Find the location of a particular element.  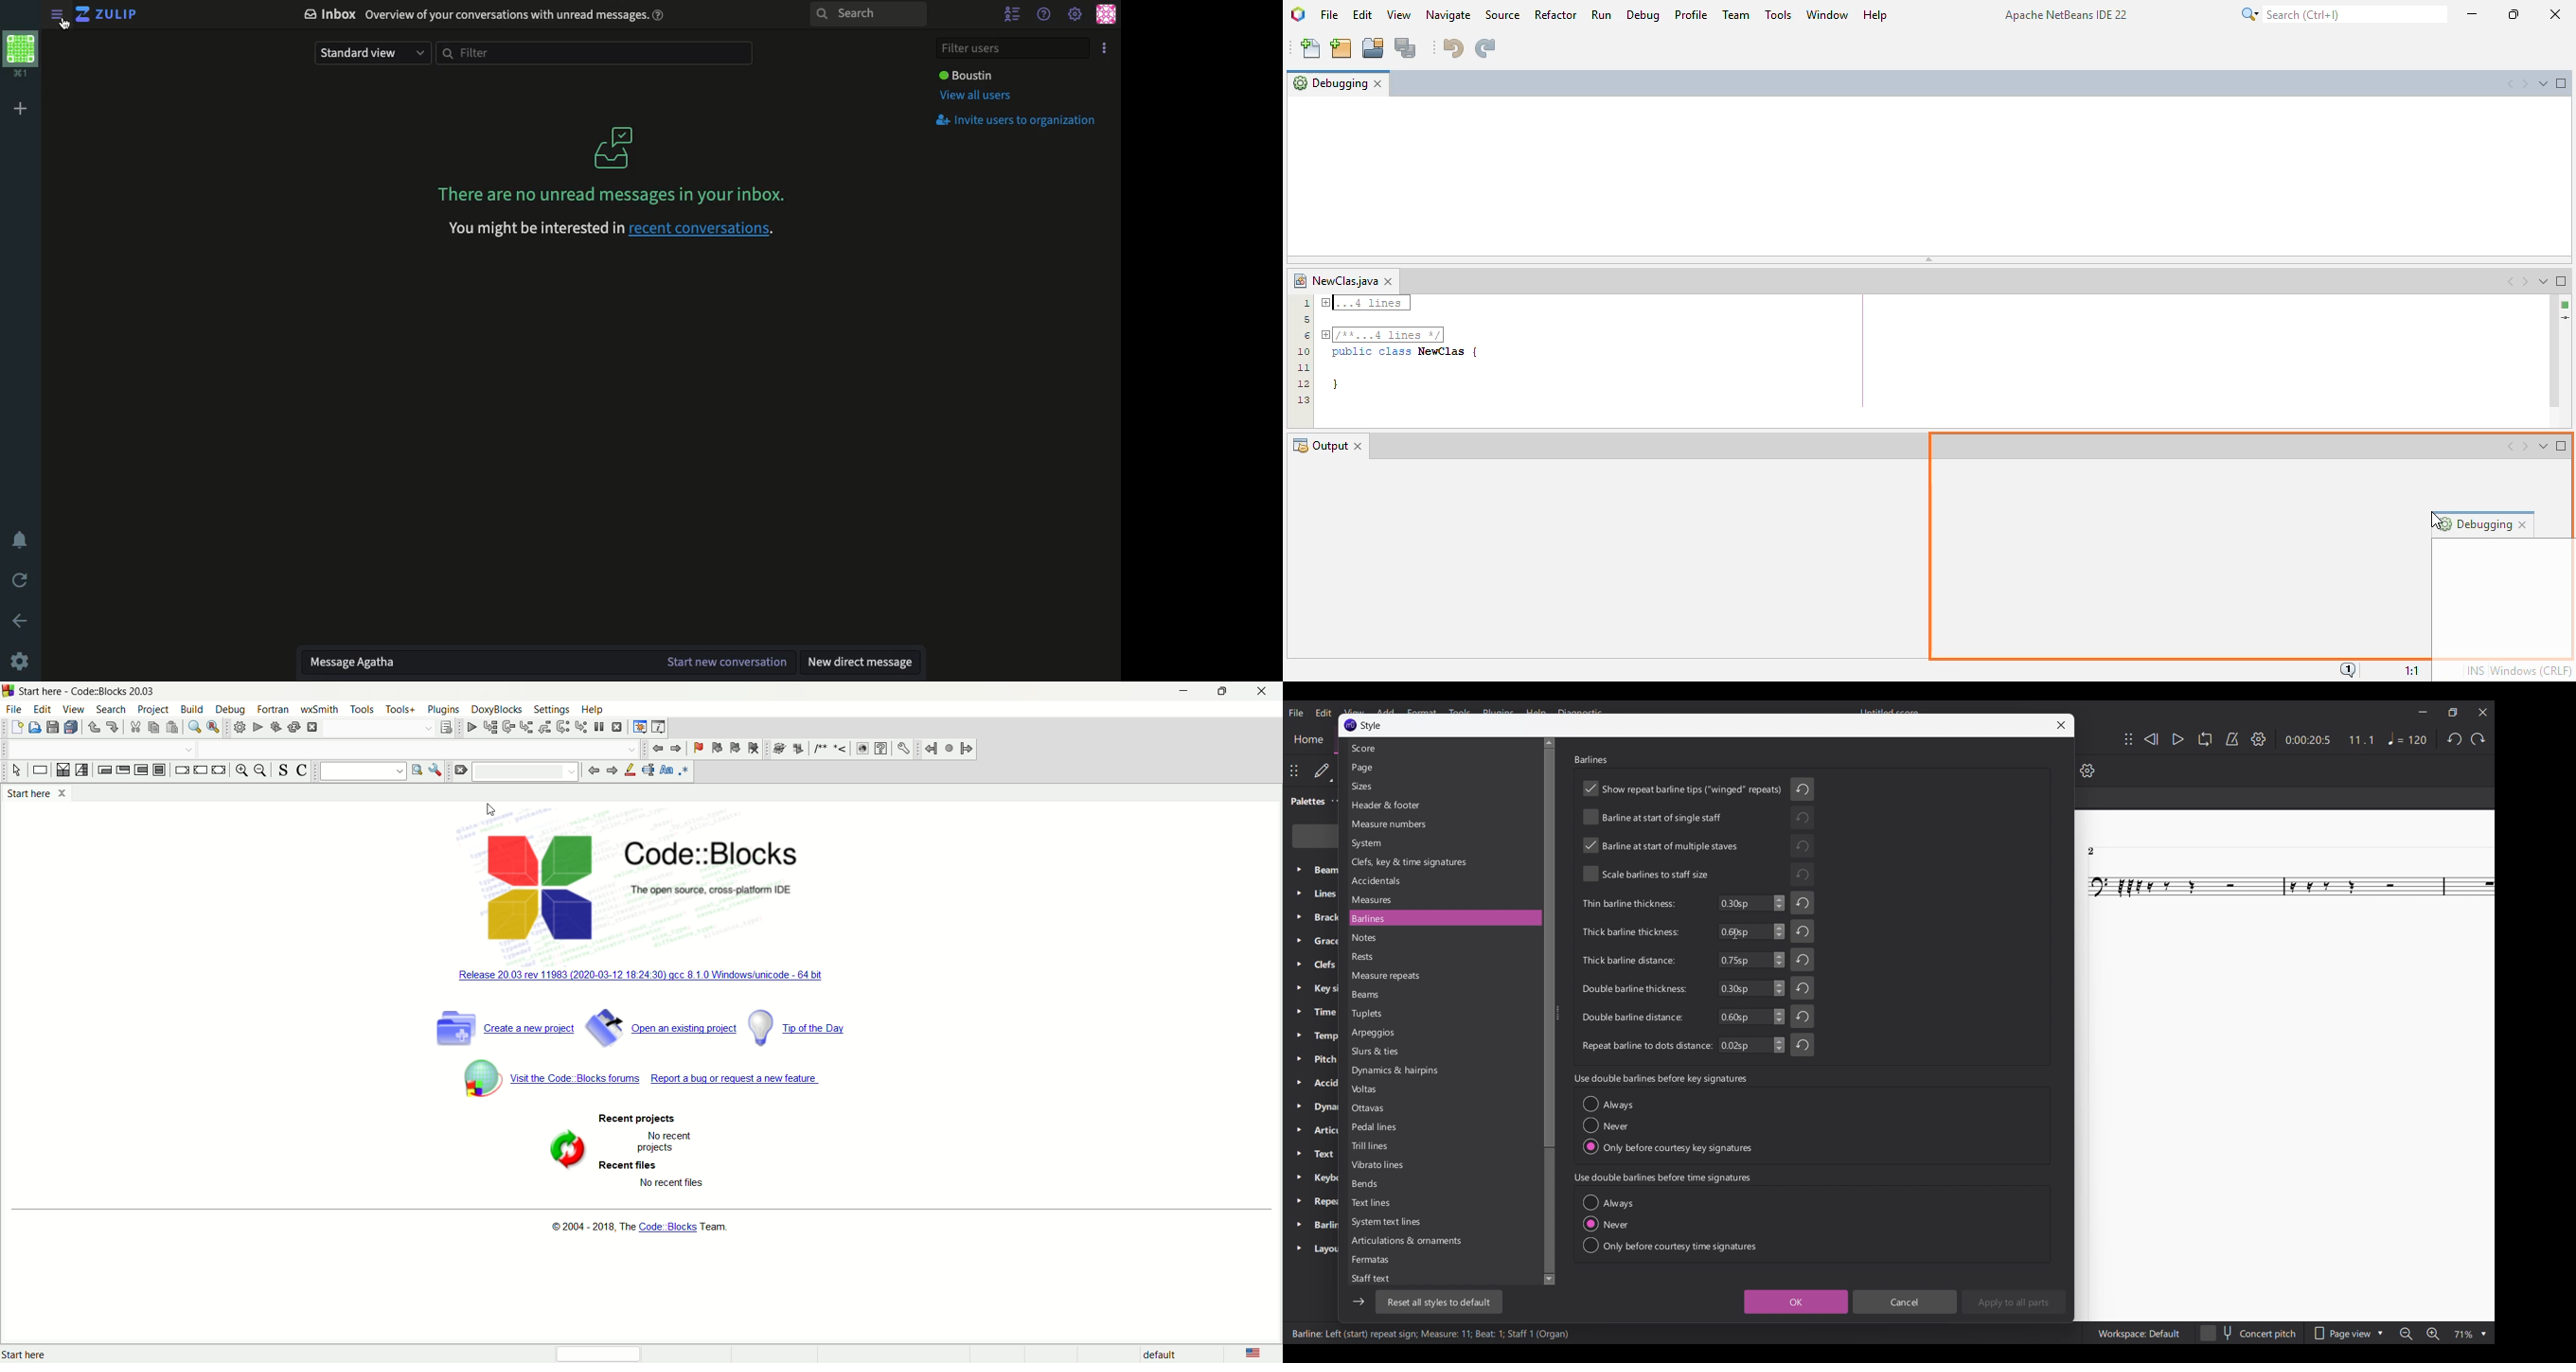

find is located at coordinates (194, 727).